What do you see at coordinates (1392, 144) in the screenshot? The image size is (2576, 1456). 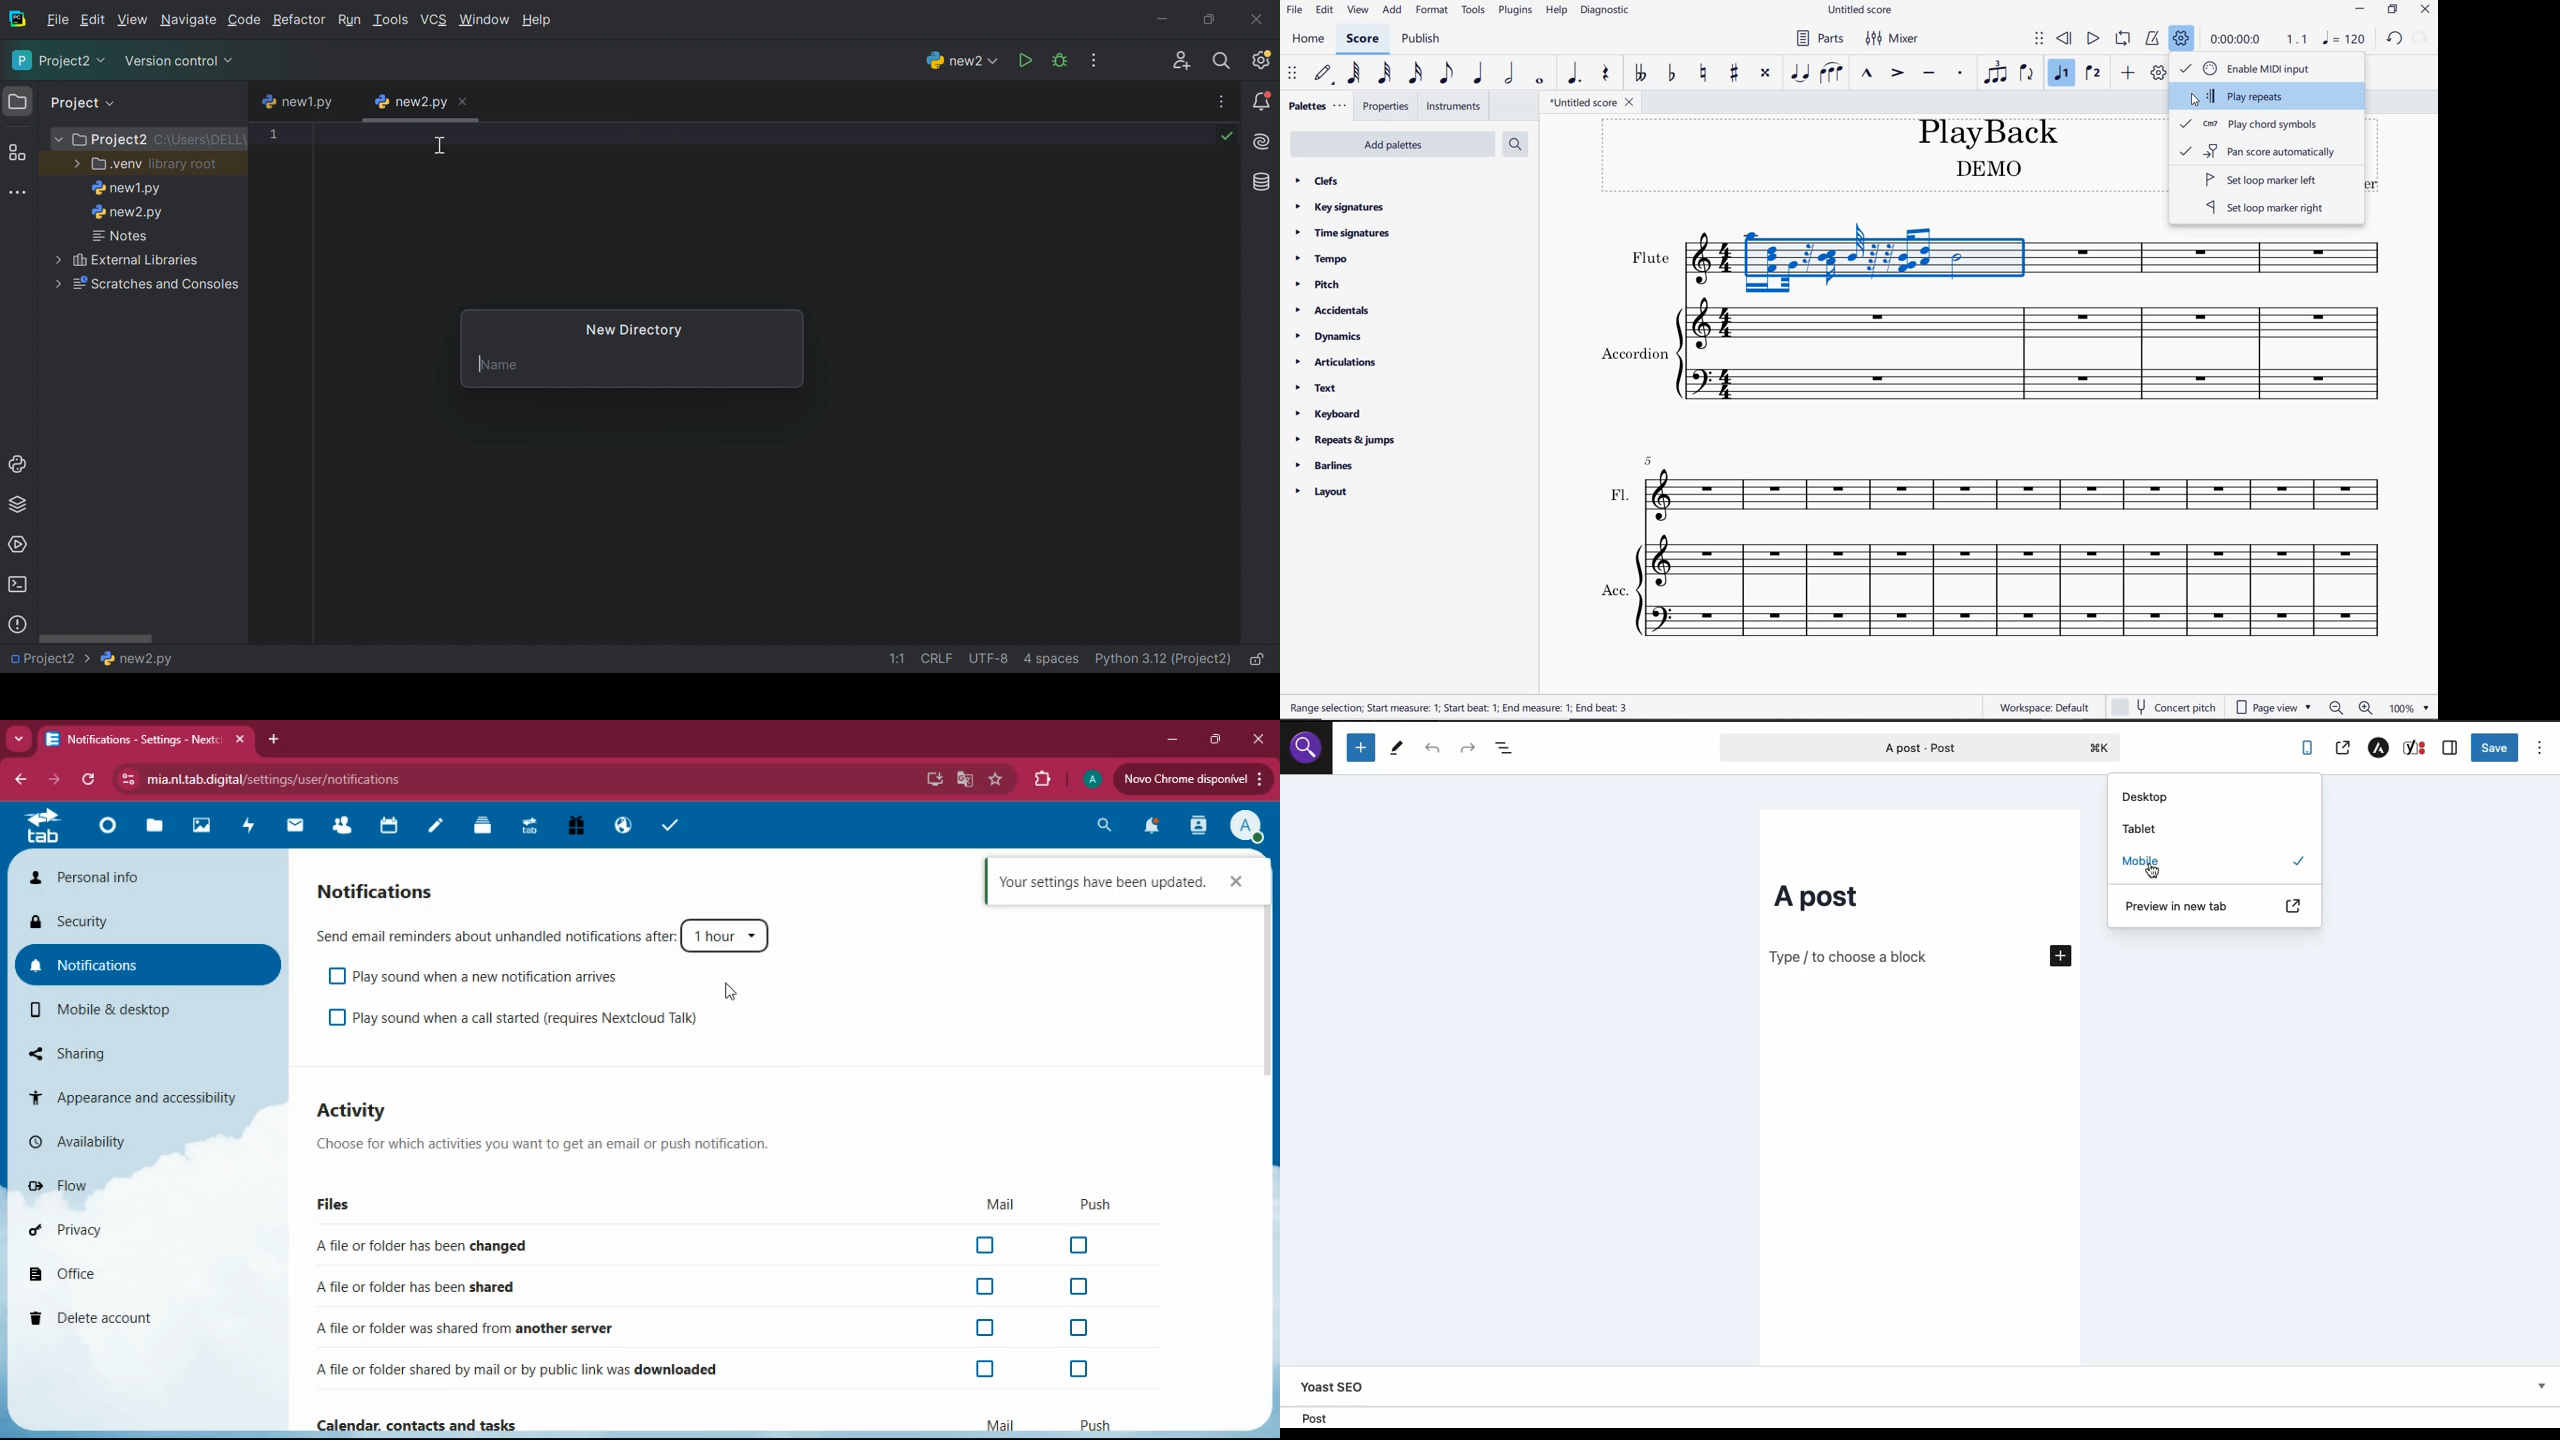 I see `add palettes` at bounding box center [1392, 144].